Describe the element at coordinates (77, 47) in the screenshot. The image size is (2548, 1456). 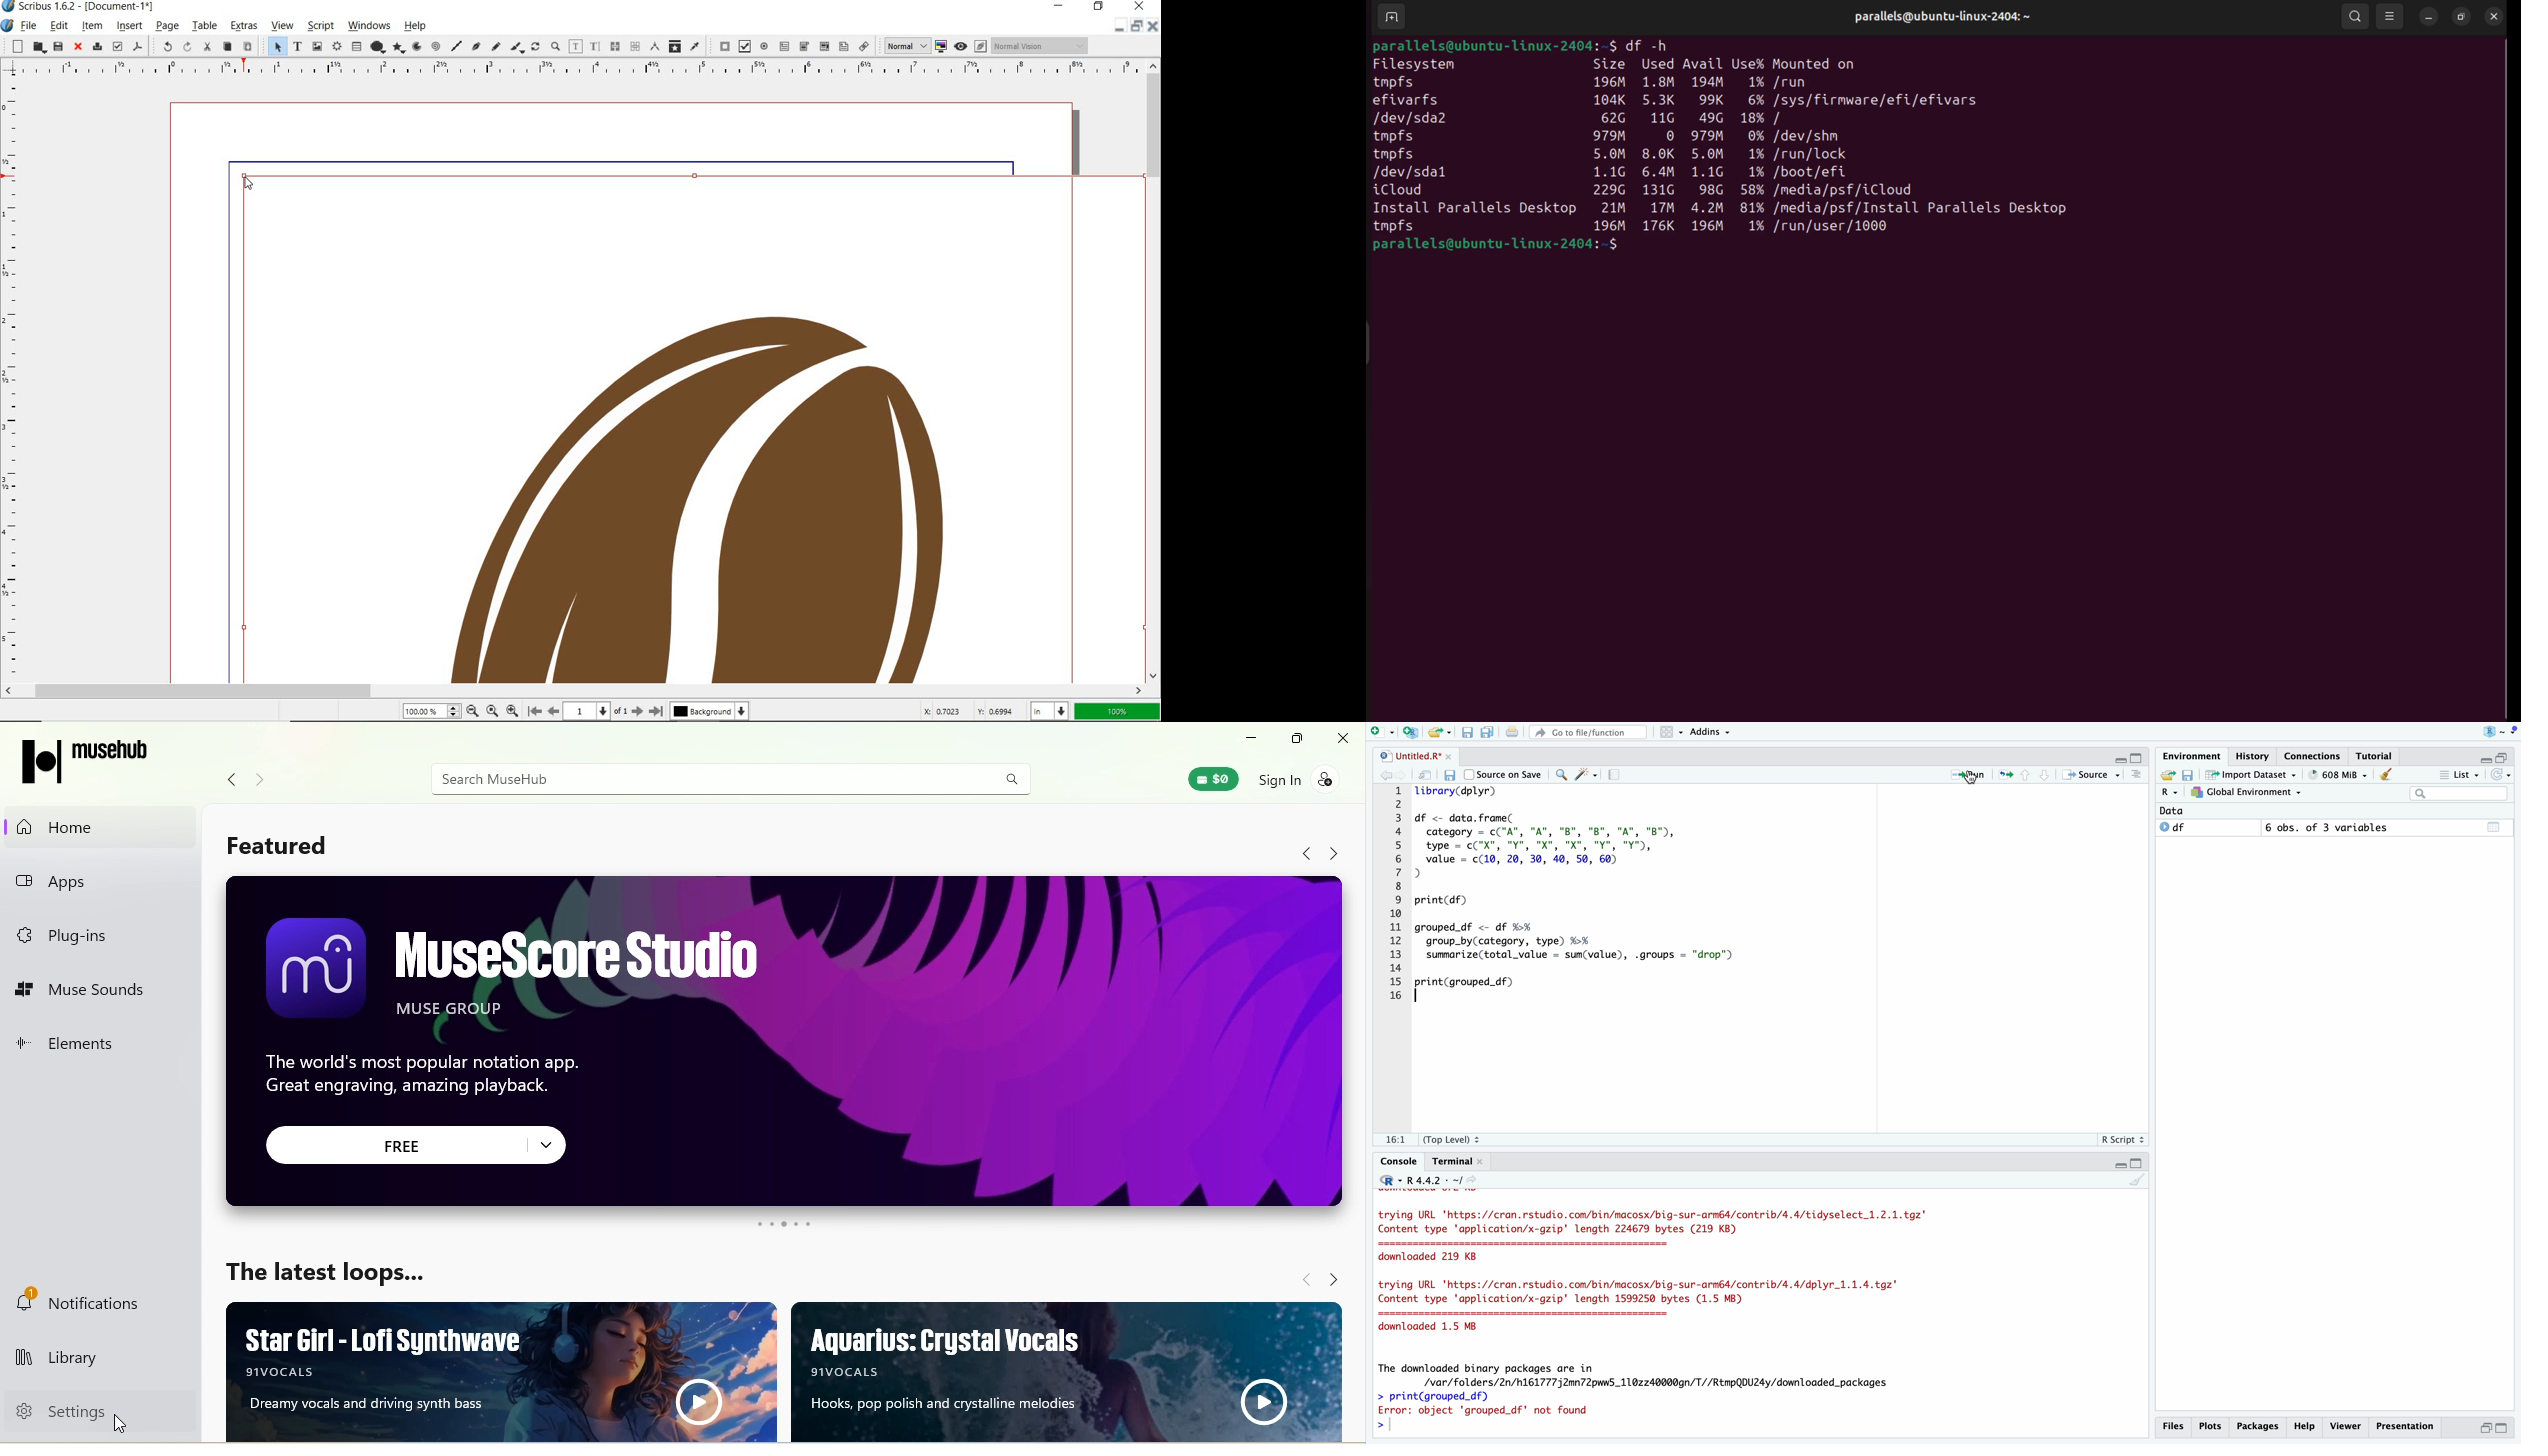
I see `close` at that location.